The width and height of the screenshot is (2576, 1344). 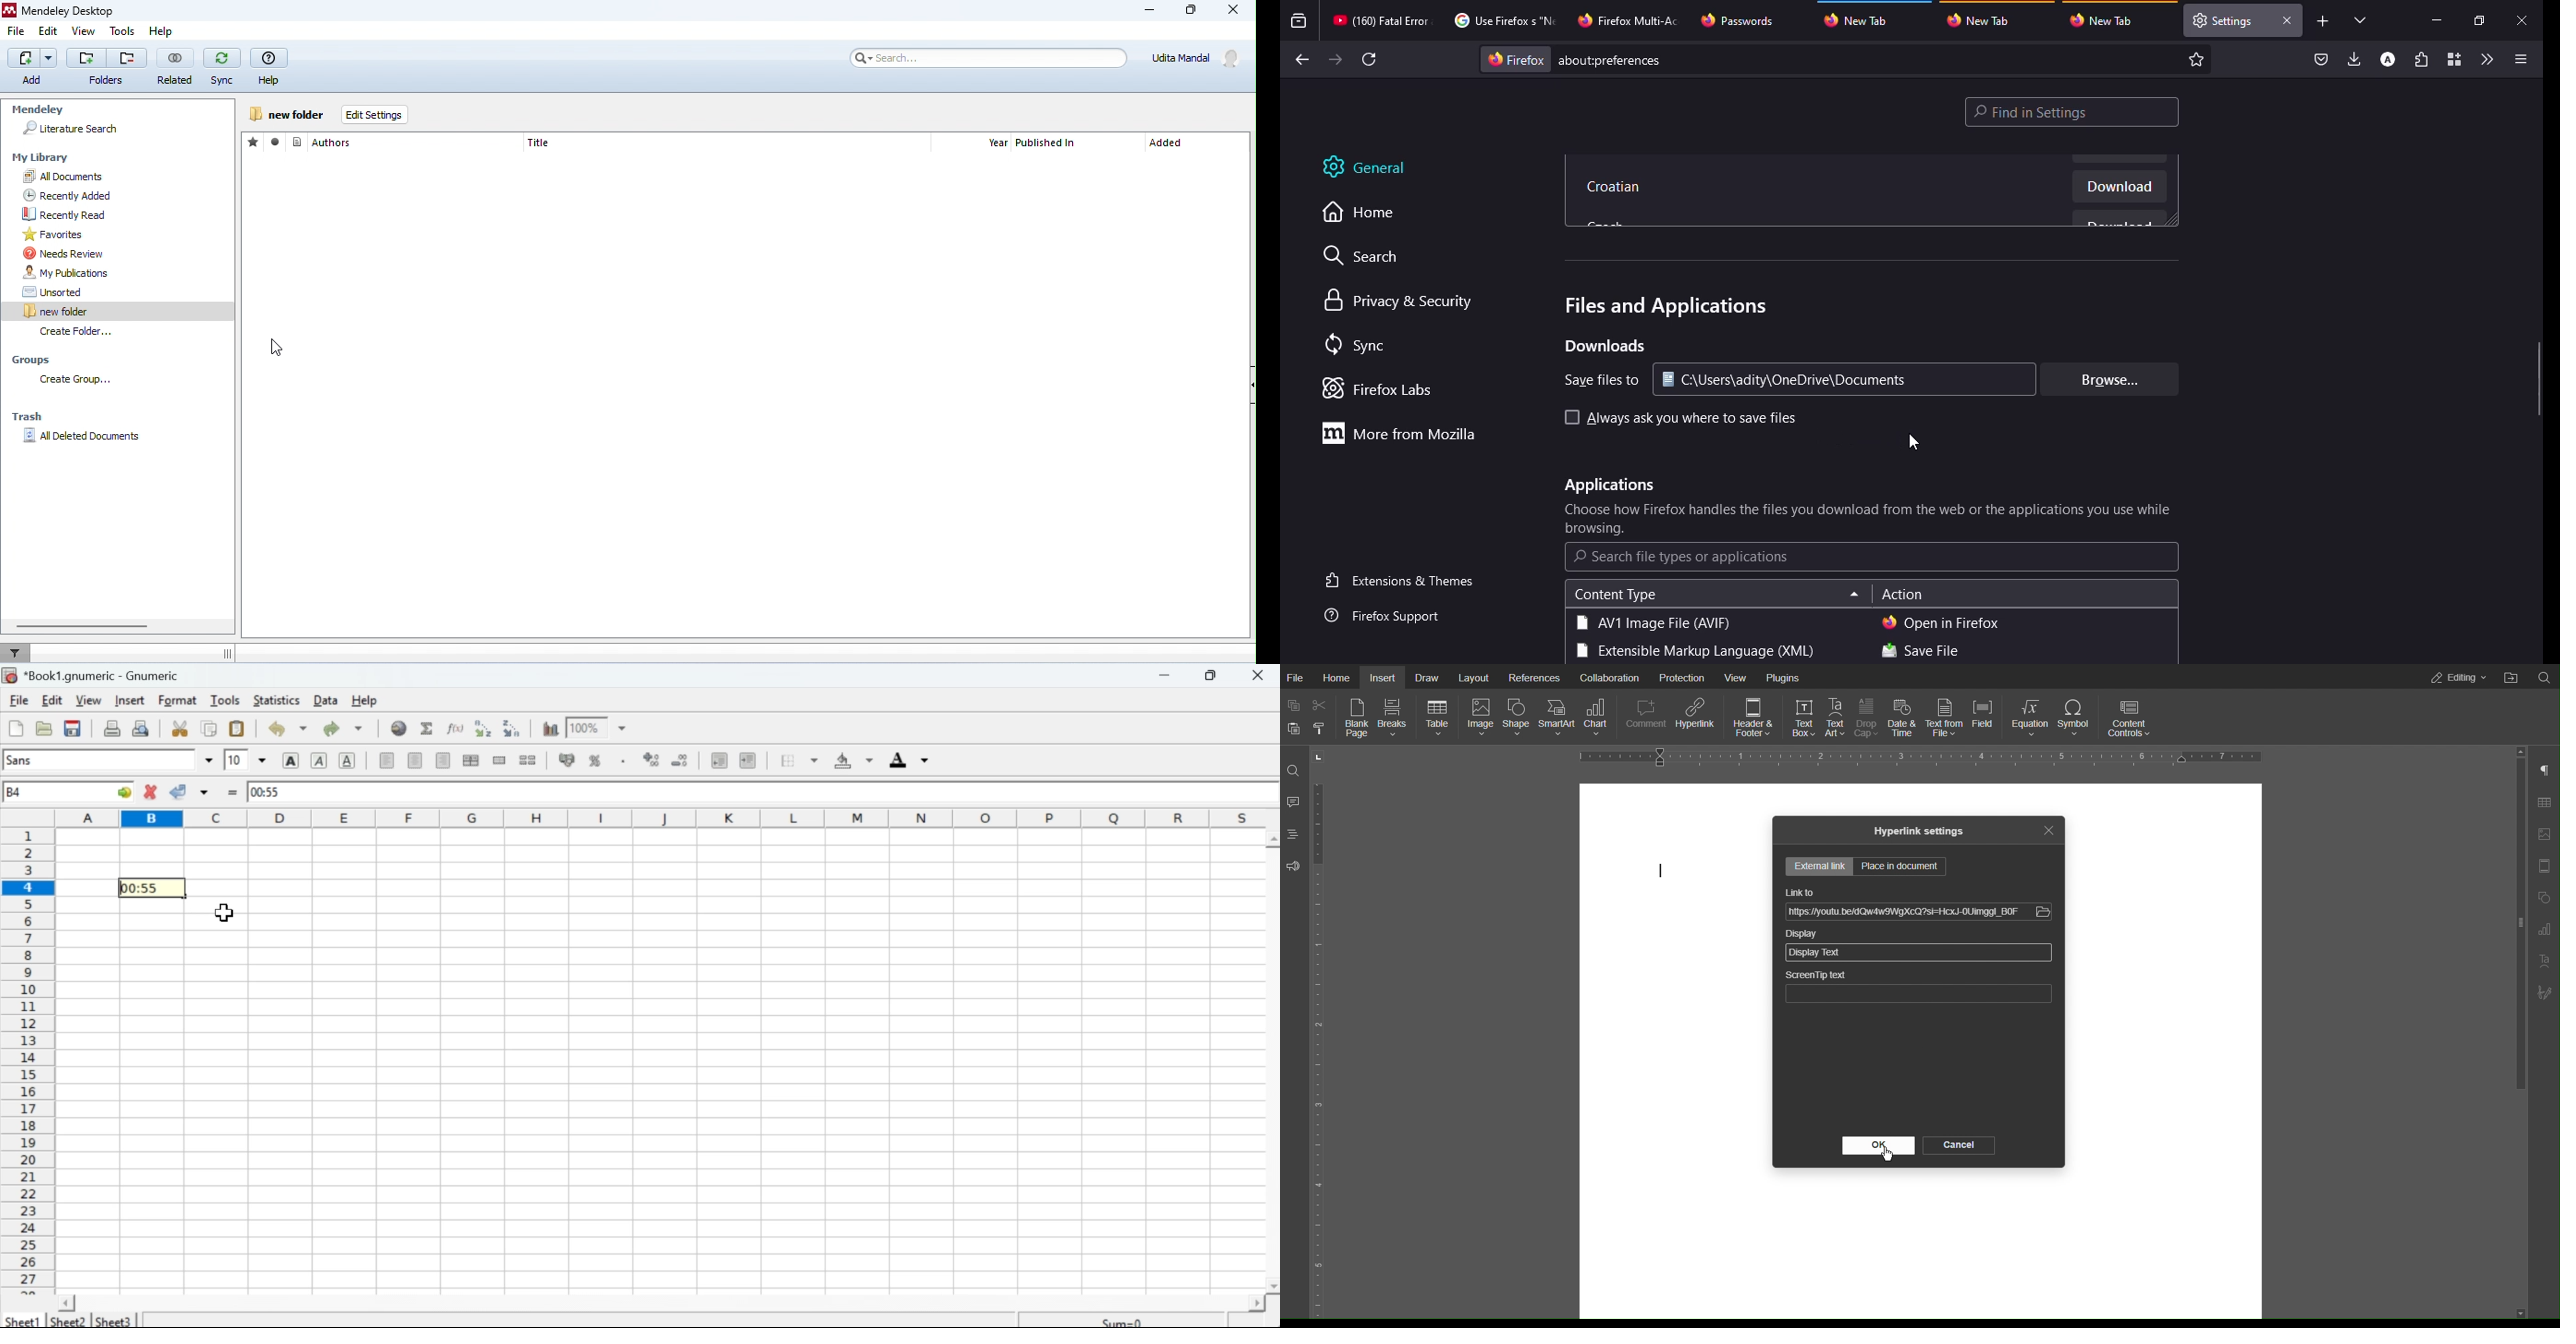 I want to click on Font size, so click(x=235, y=759).